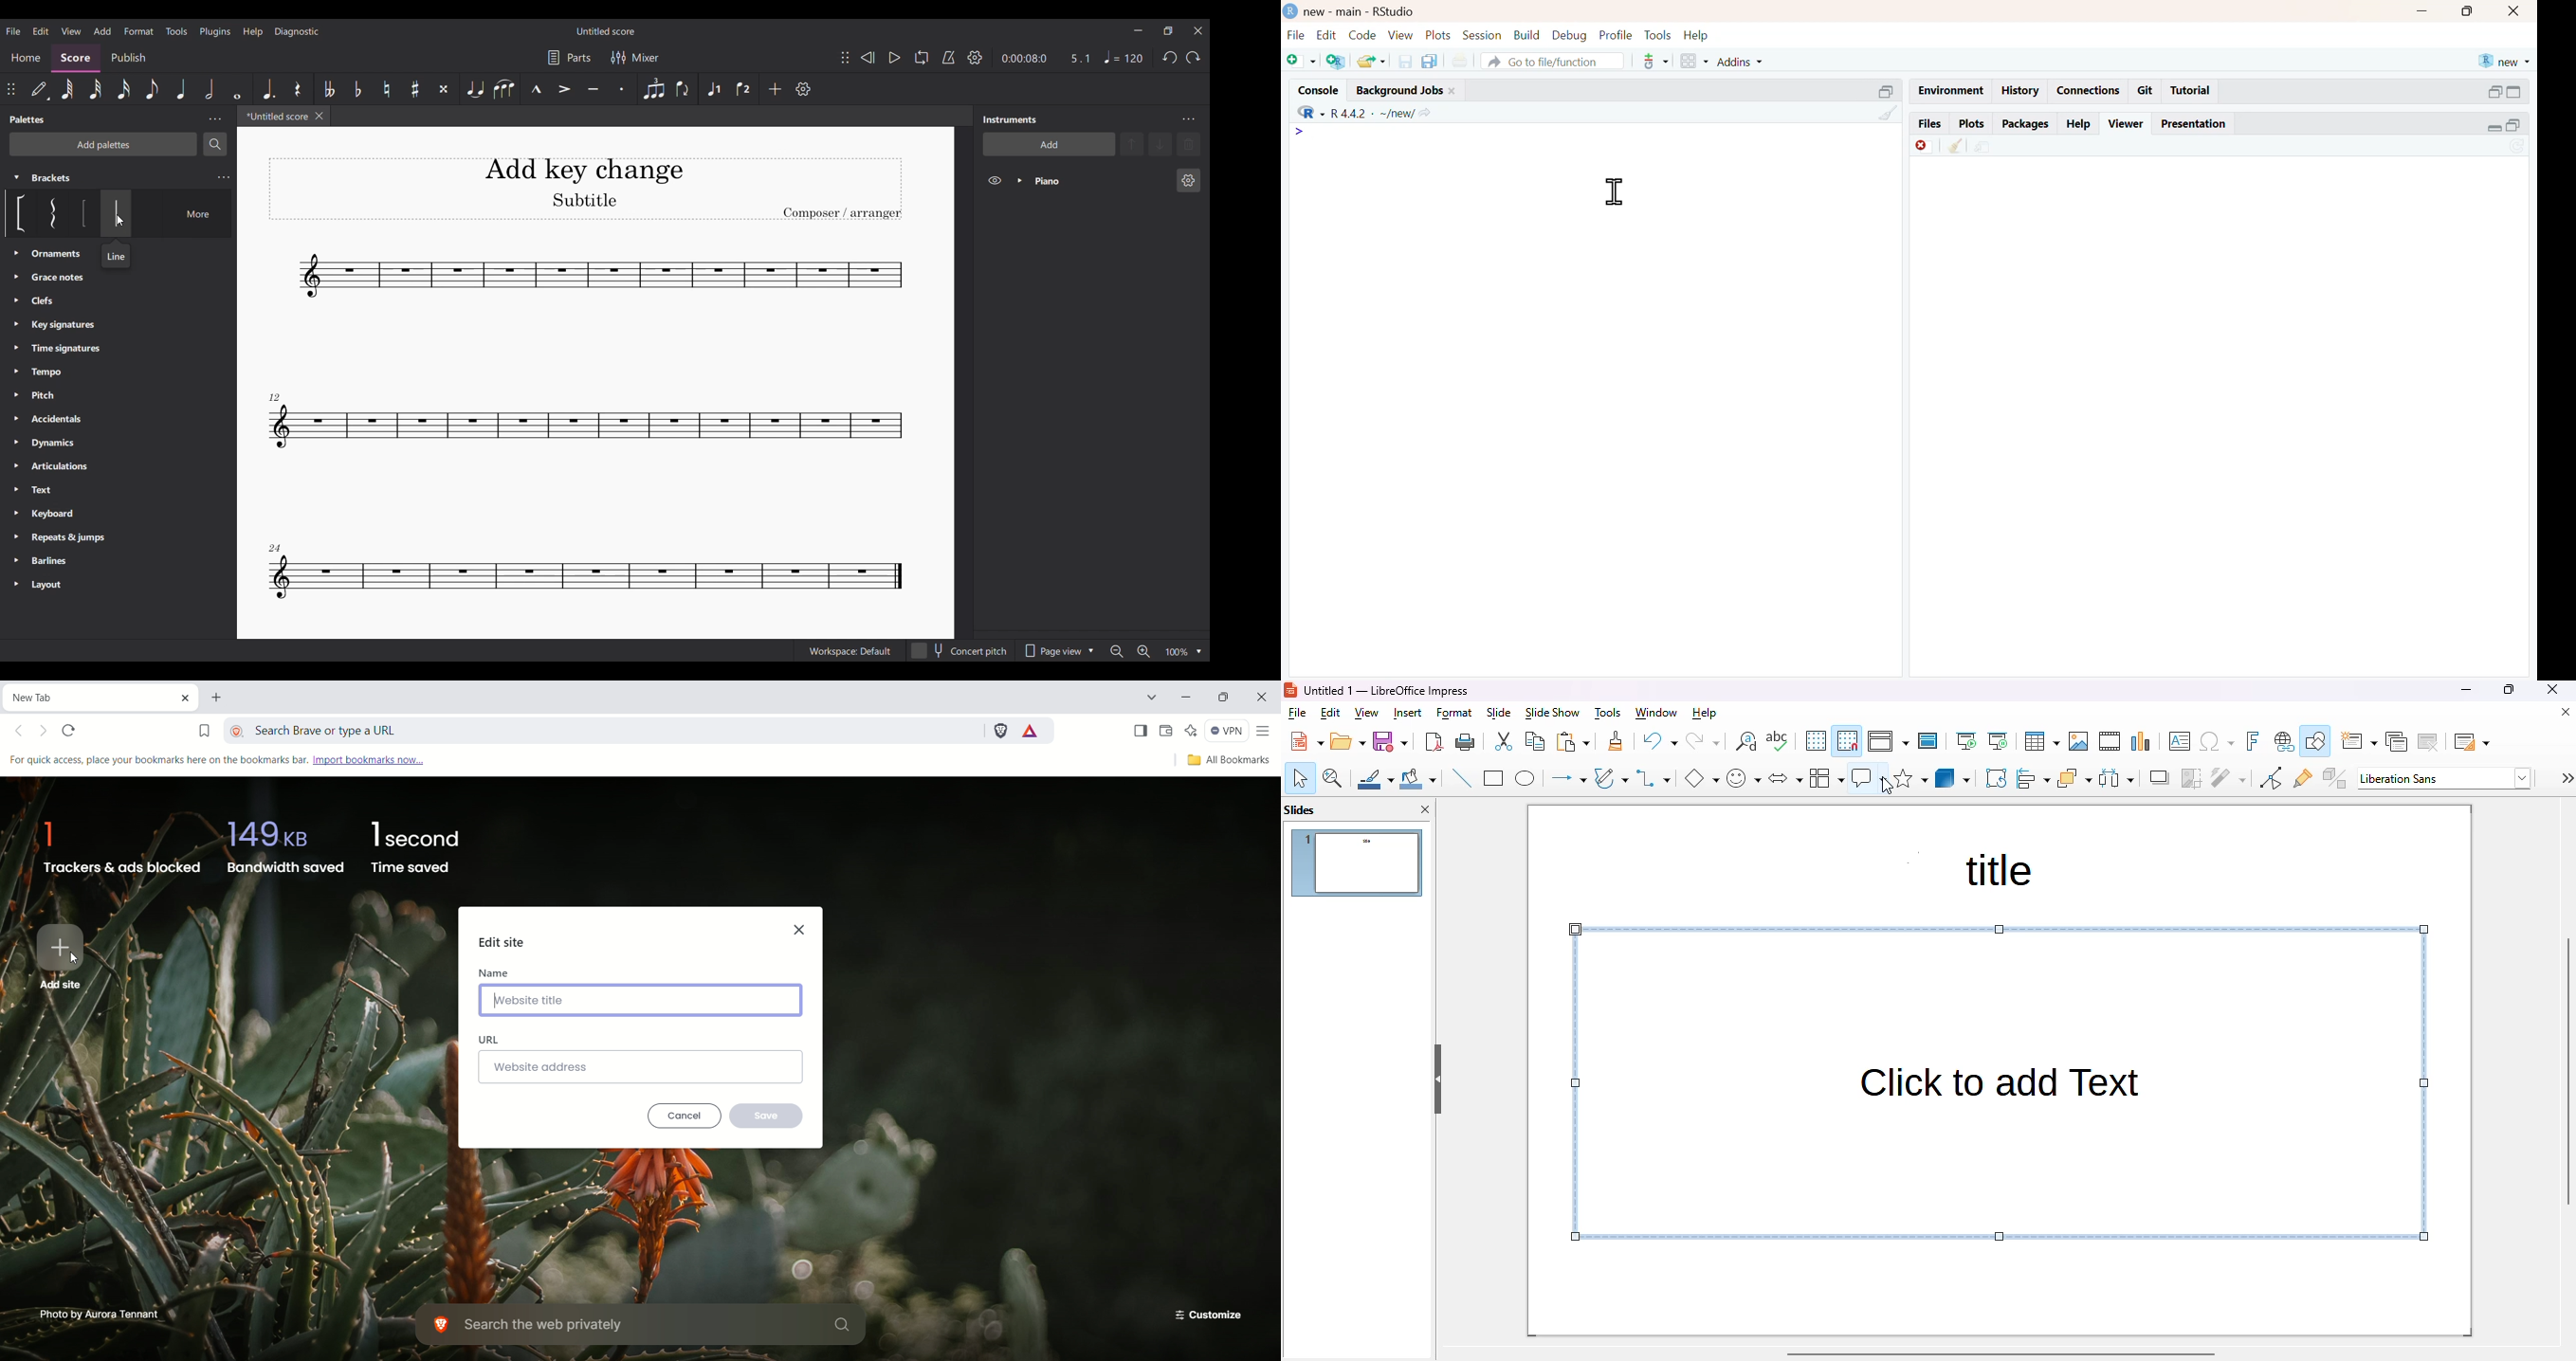 The height and width of the screenshot is (1372, 2576). Describe the element at coordinates (1950, 90) in the screenshot. I see `Environment` at that location.